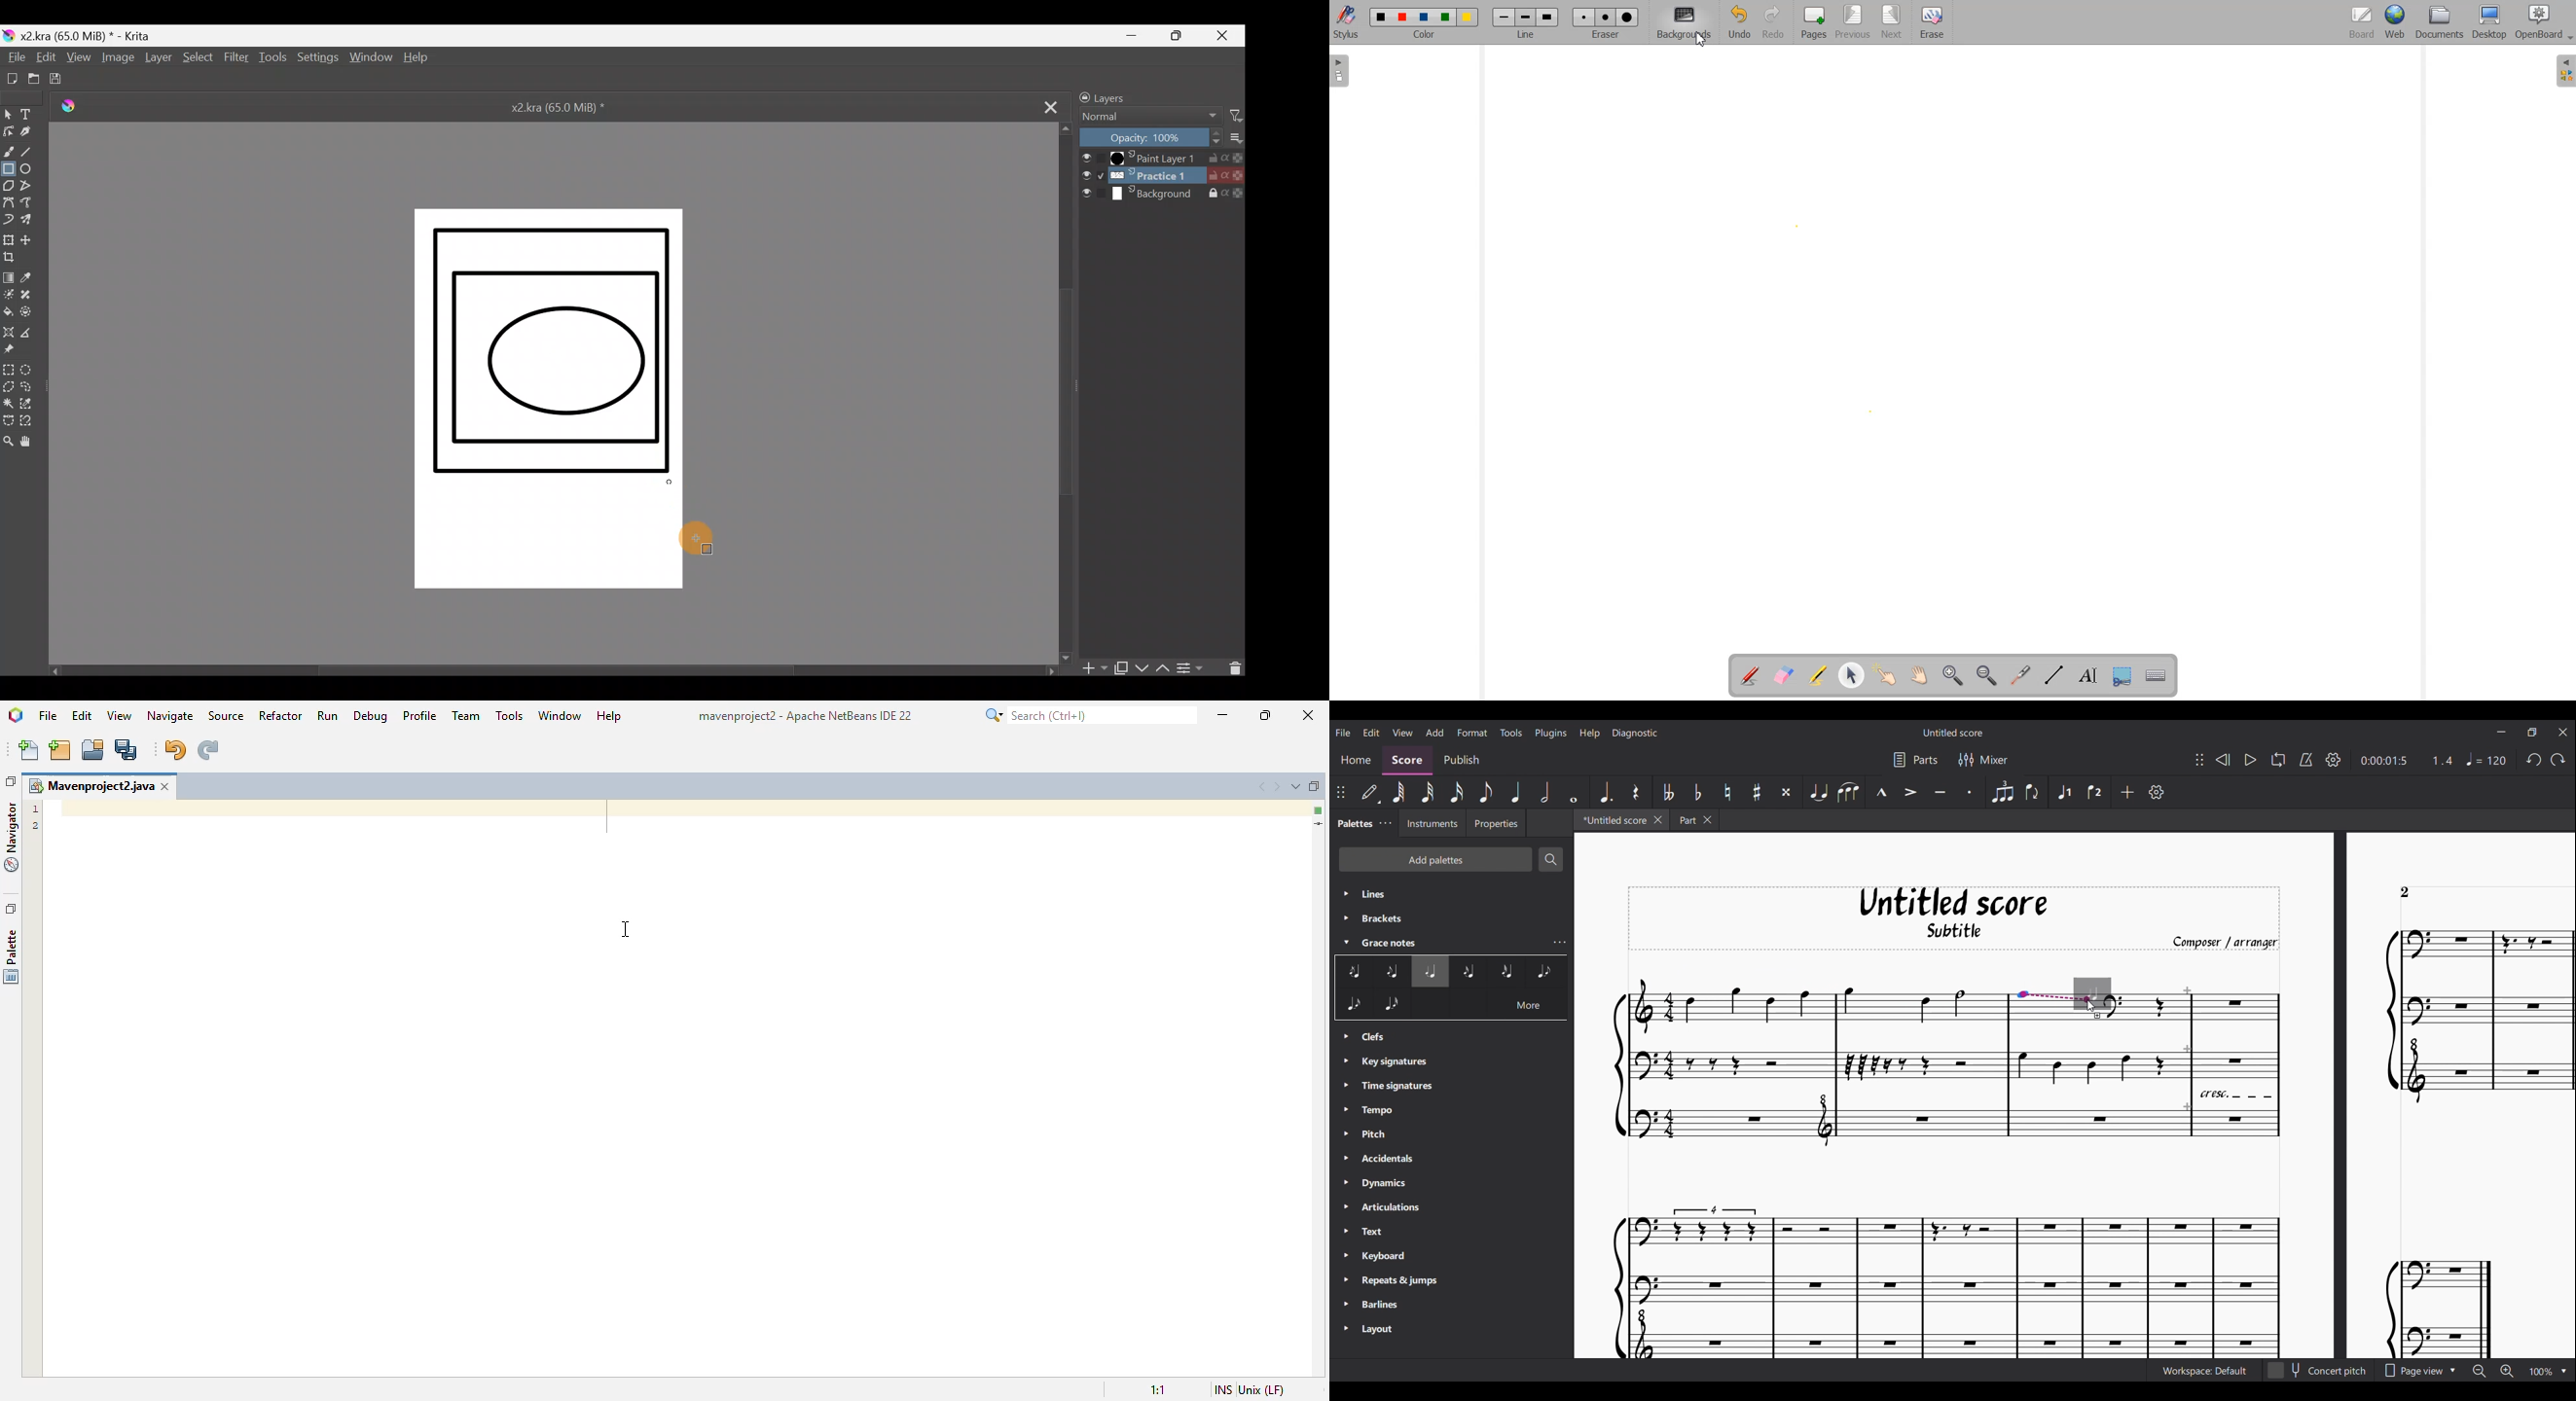  Describe the element at coordinates (1952, 732) in the screenshot. I see `Score title` at that location.